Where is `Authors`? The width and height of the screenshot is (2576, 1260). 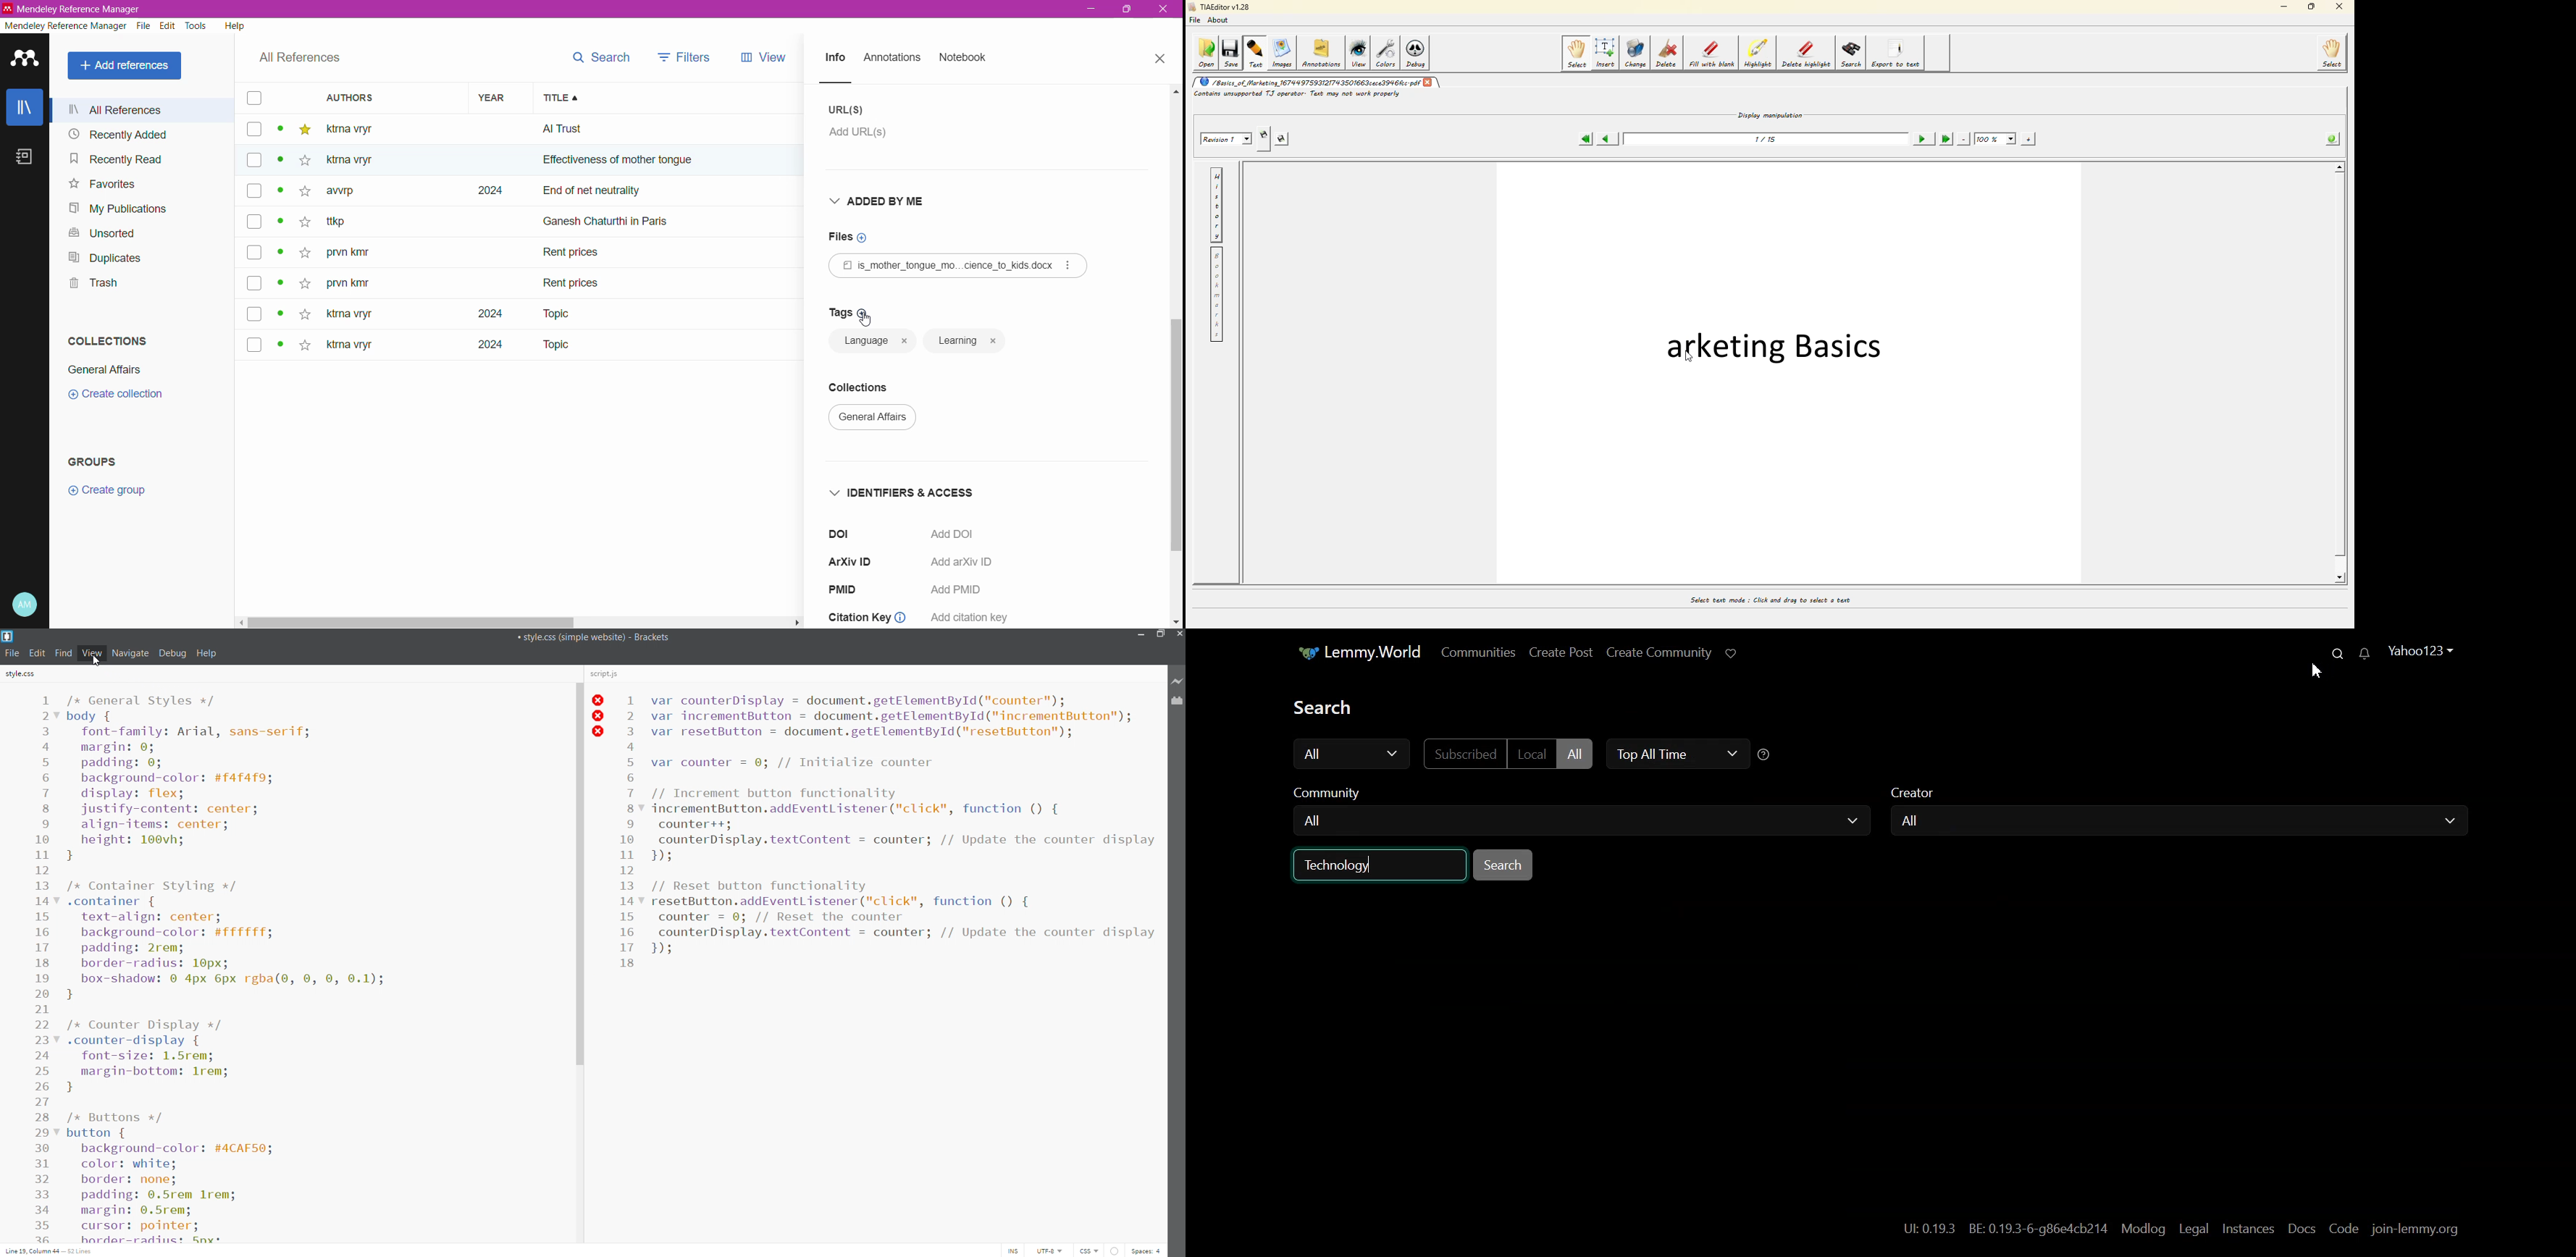 Authors is located at coordinates (380, 97).